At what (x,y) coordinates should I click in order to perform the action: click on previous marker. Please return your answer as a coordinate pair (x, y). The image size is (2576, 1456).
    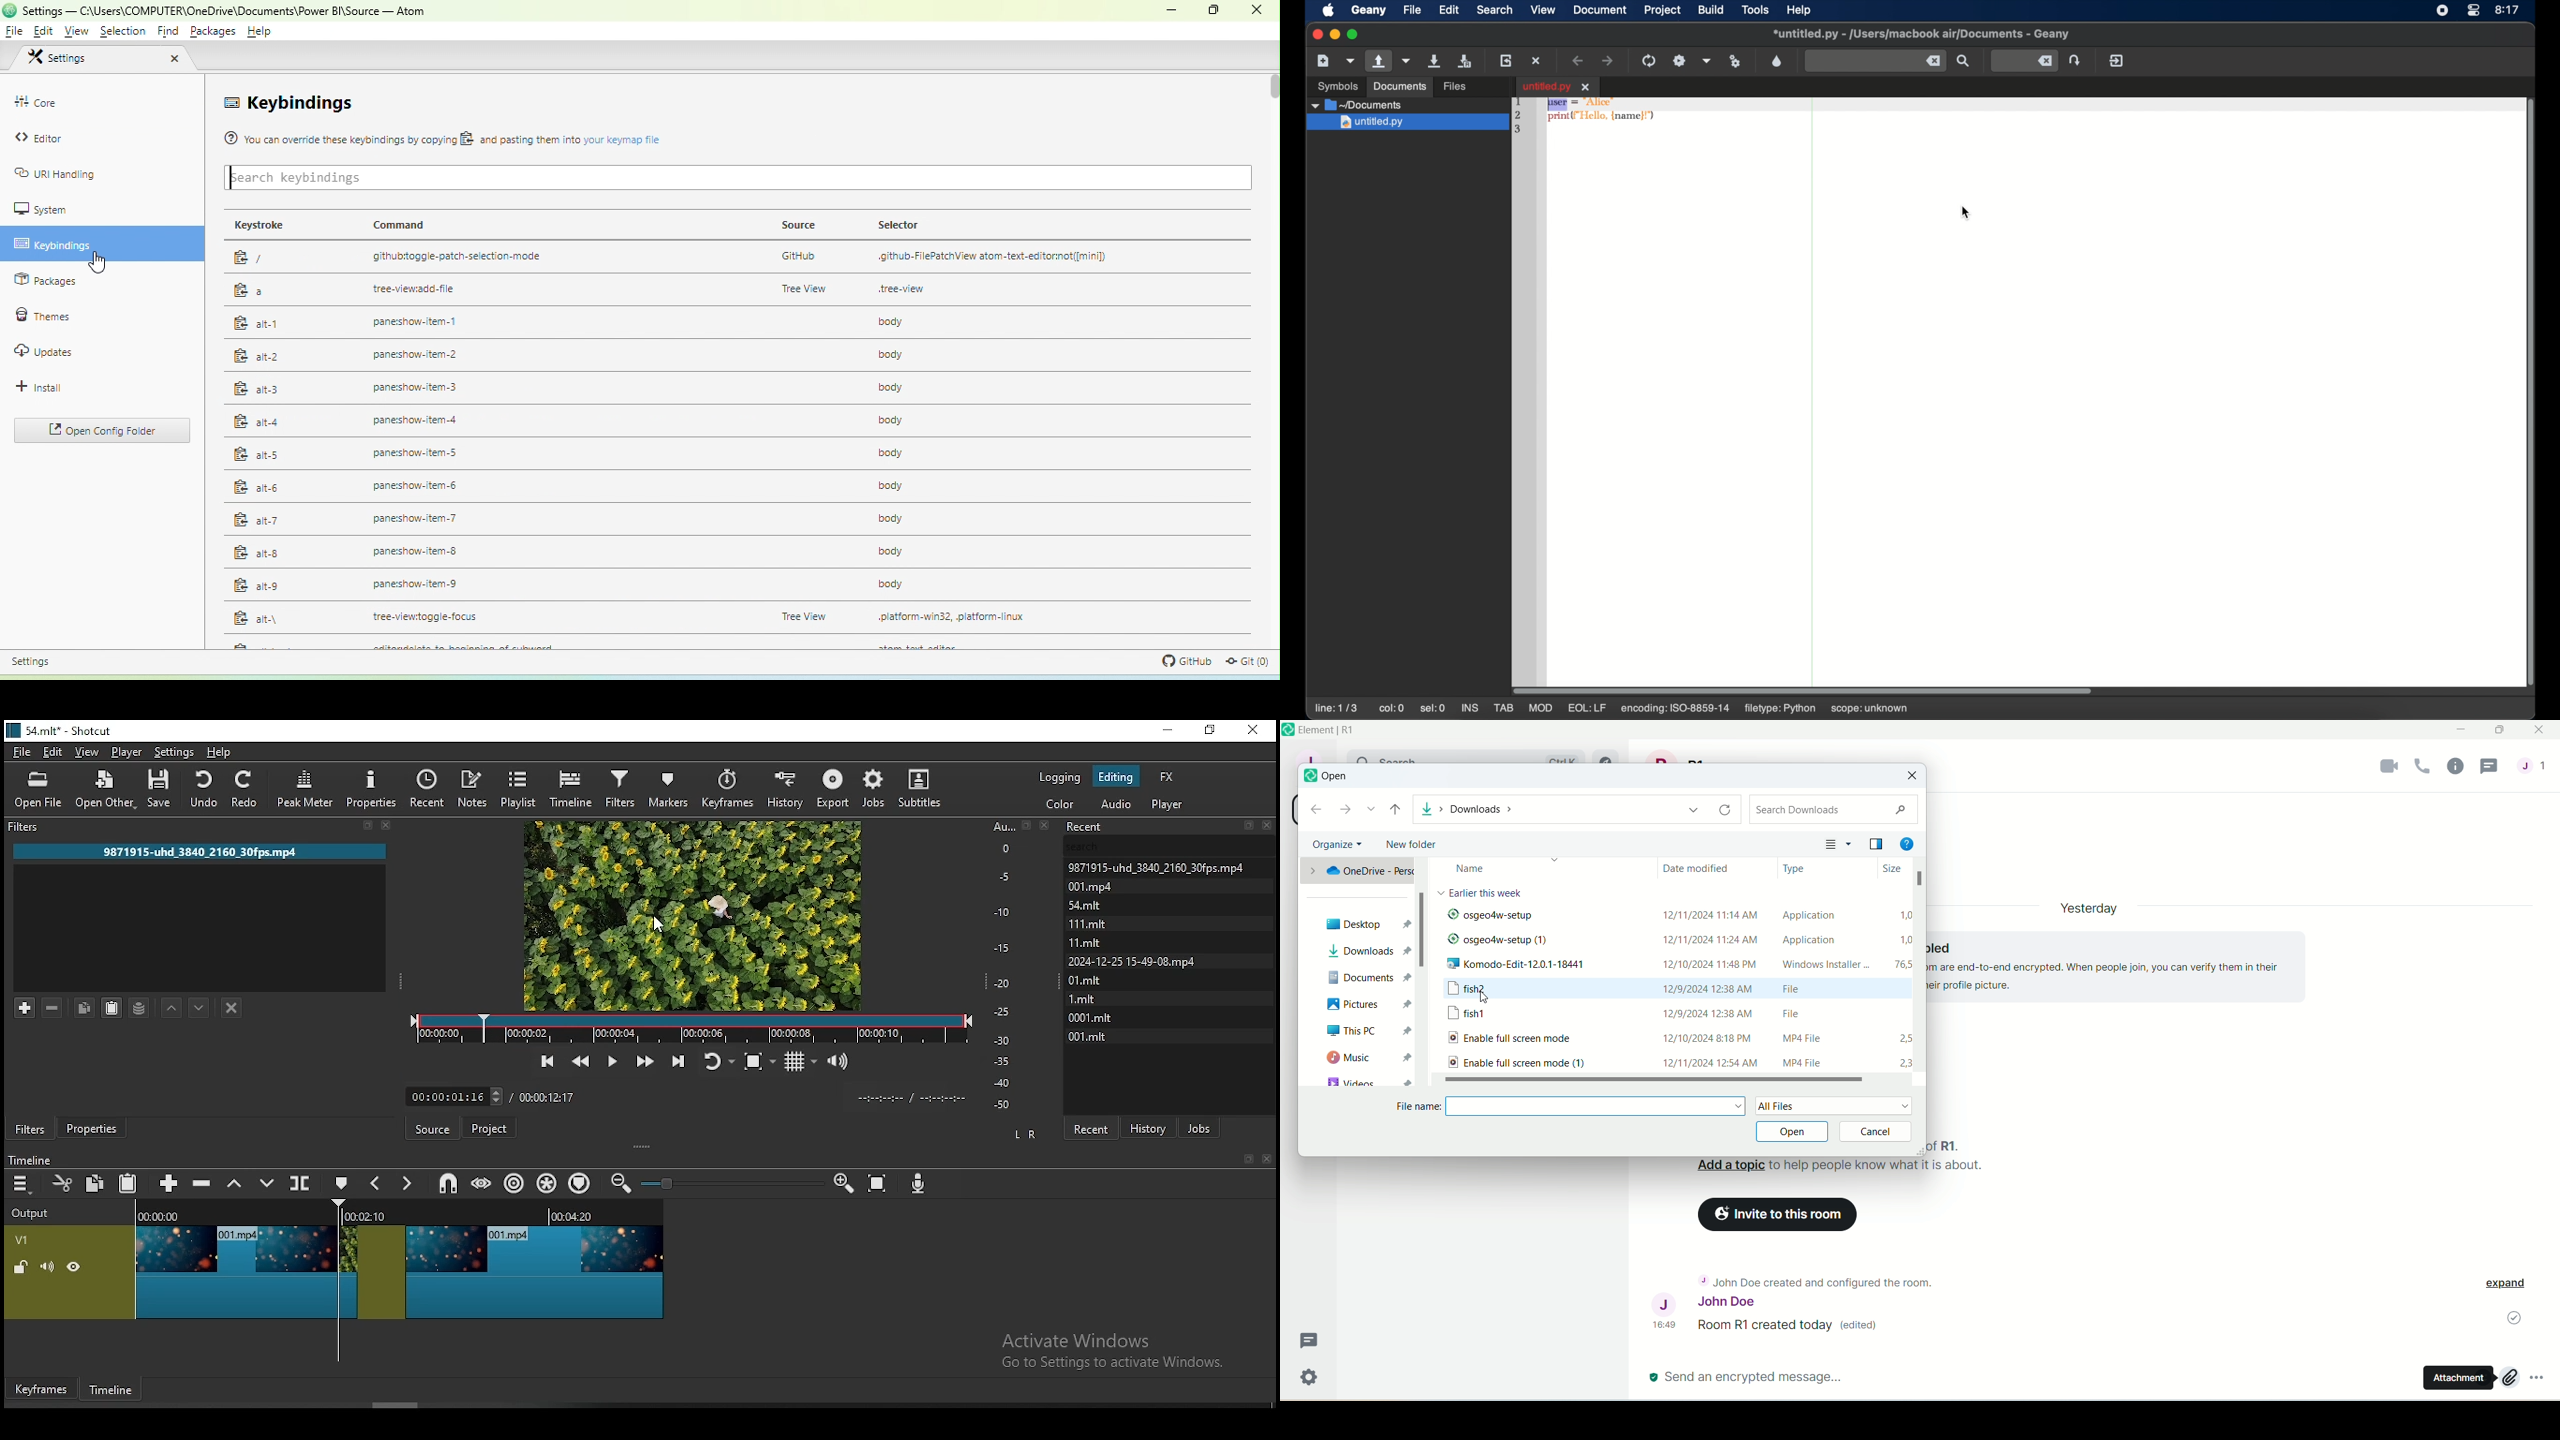
    Looking at the image, I should click on (375, 1184).